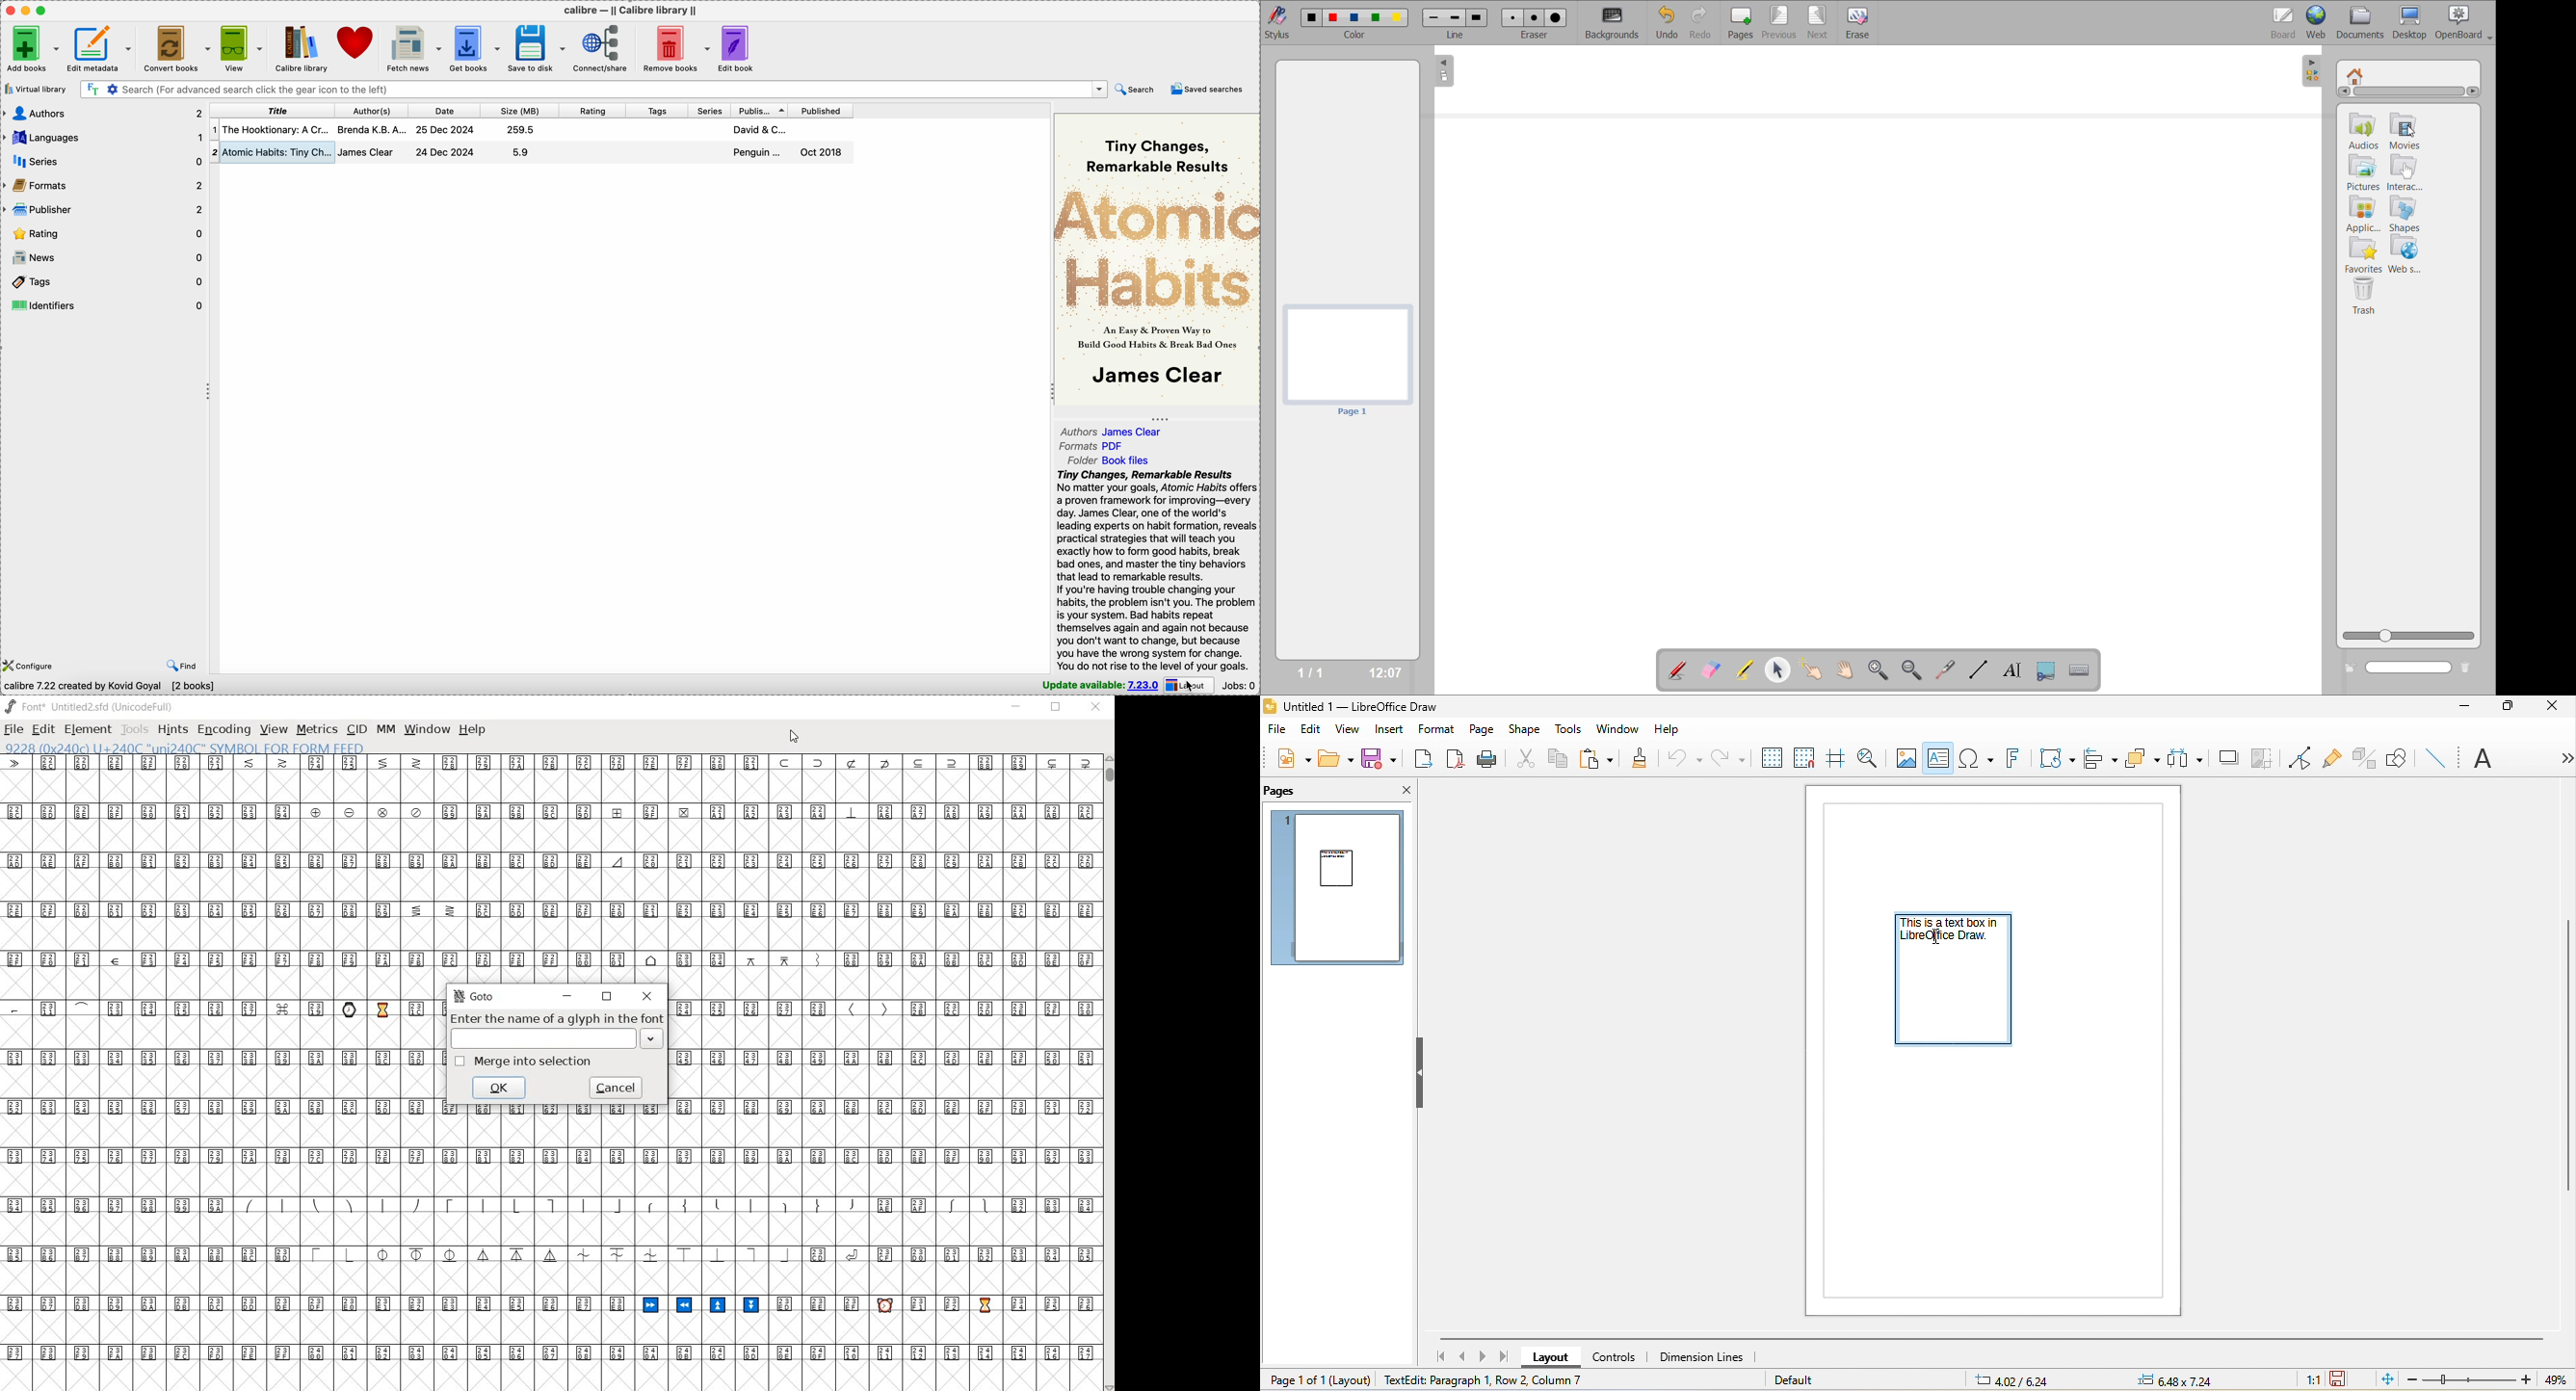 This screenshot has height=1400, width=2576. Describe the element at coordinates (1803, 1380) in the screenshot. I see `default` at that location.